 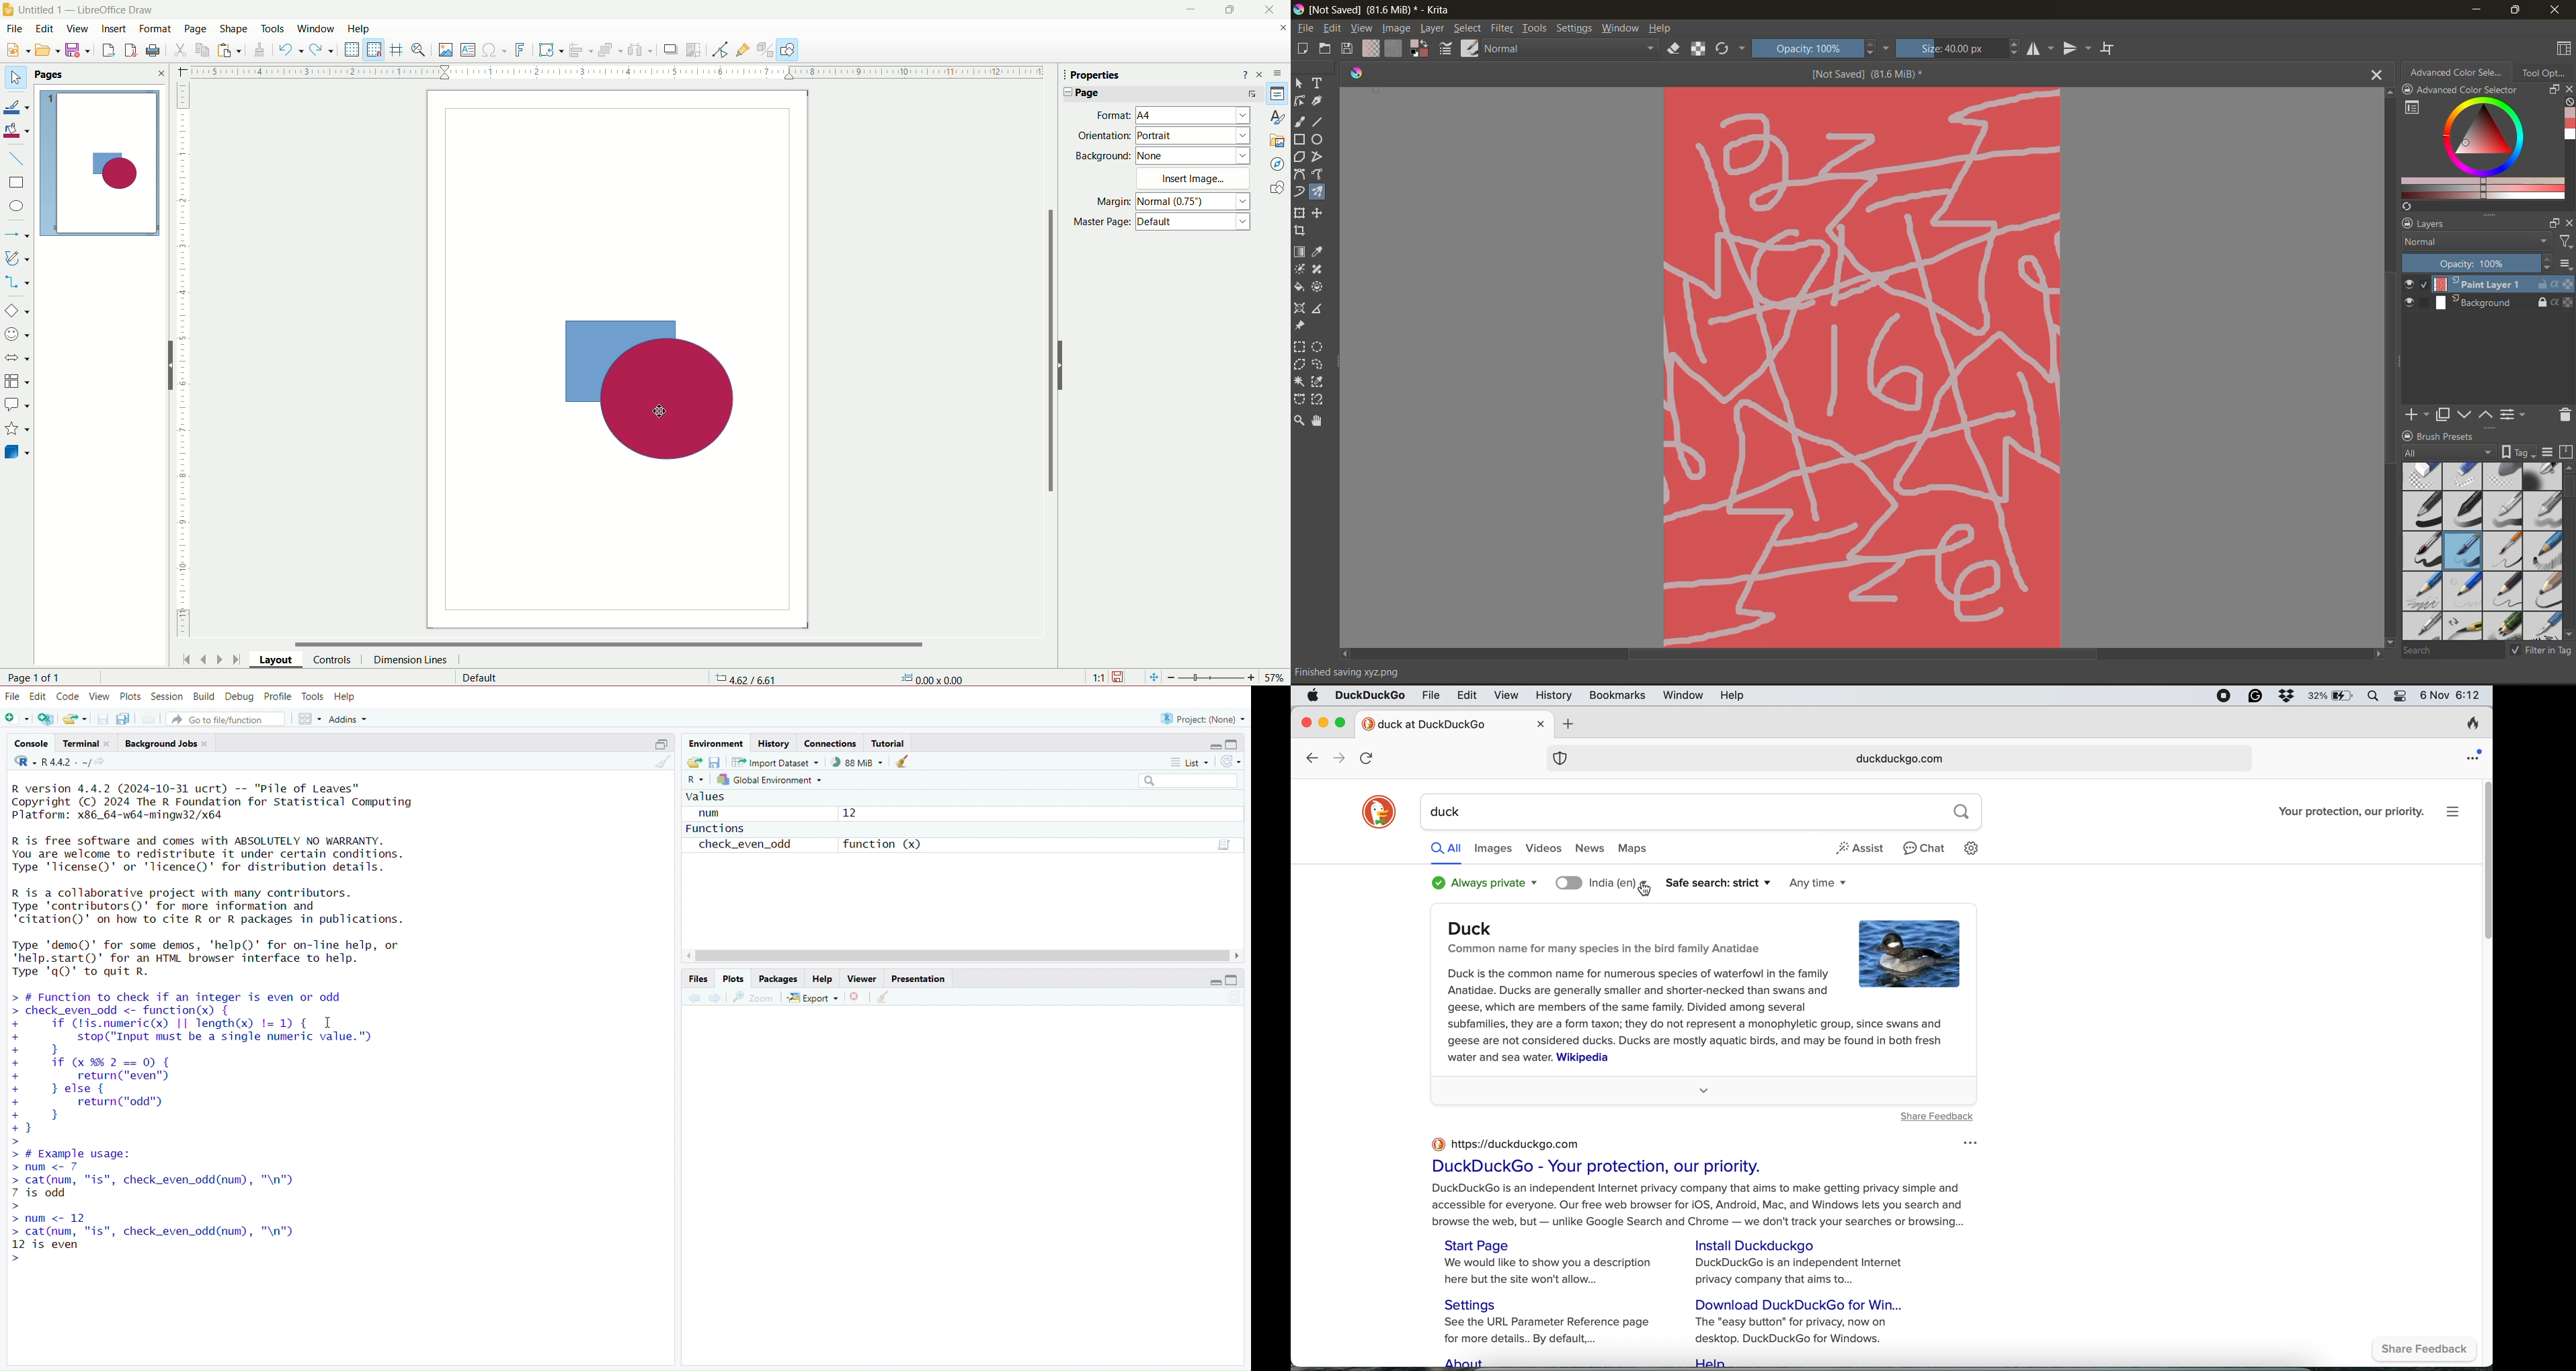 What do you see at coordinates (693, 1002) in the screenshot?
I see `backward` at bounding box center [693, 1002].